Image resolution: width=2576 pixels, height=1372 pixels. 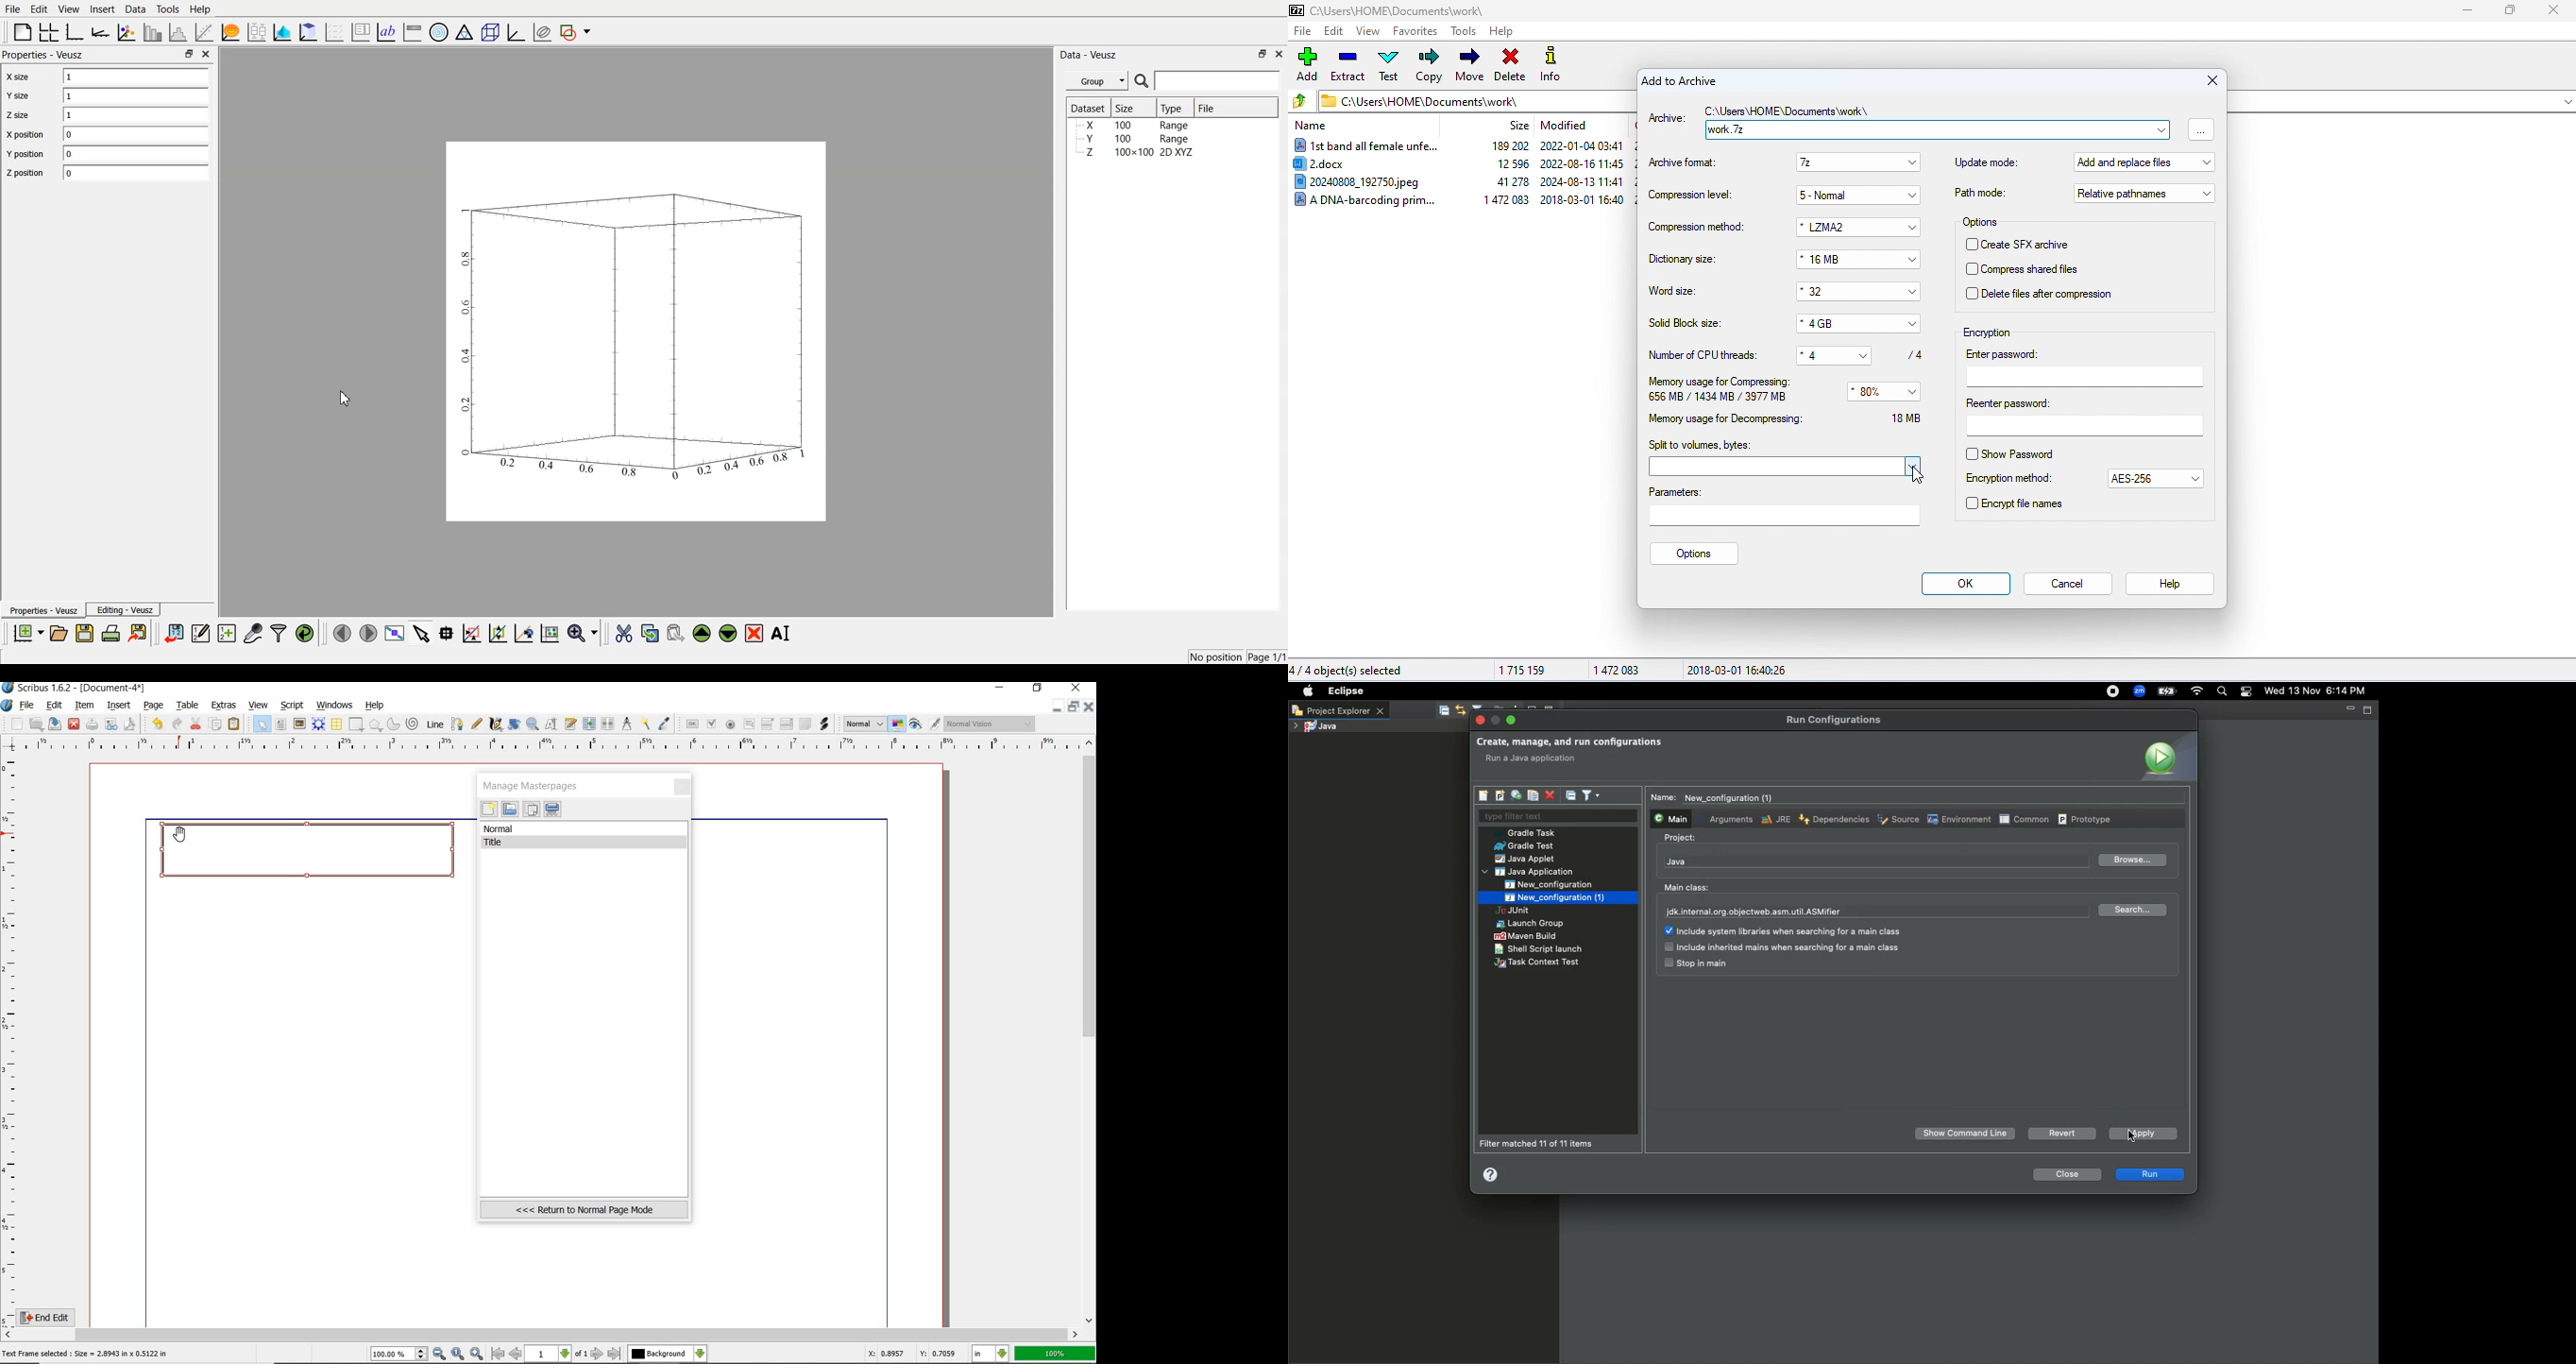 What do you see at coordinates (92, 724) in the screenshot?
I see `print` at bounding box center [92, 724].